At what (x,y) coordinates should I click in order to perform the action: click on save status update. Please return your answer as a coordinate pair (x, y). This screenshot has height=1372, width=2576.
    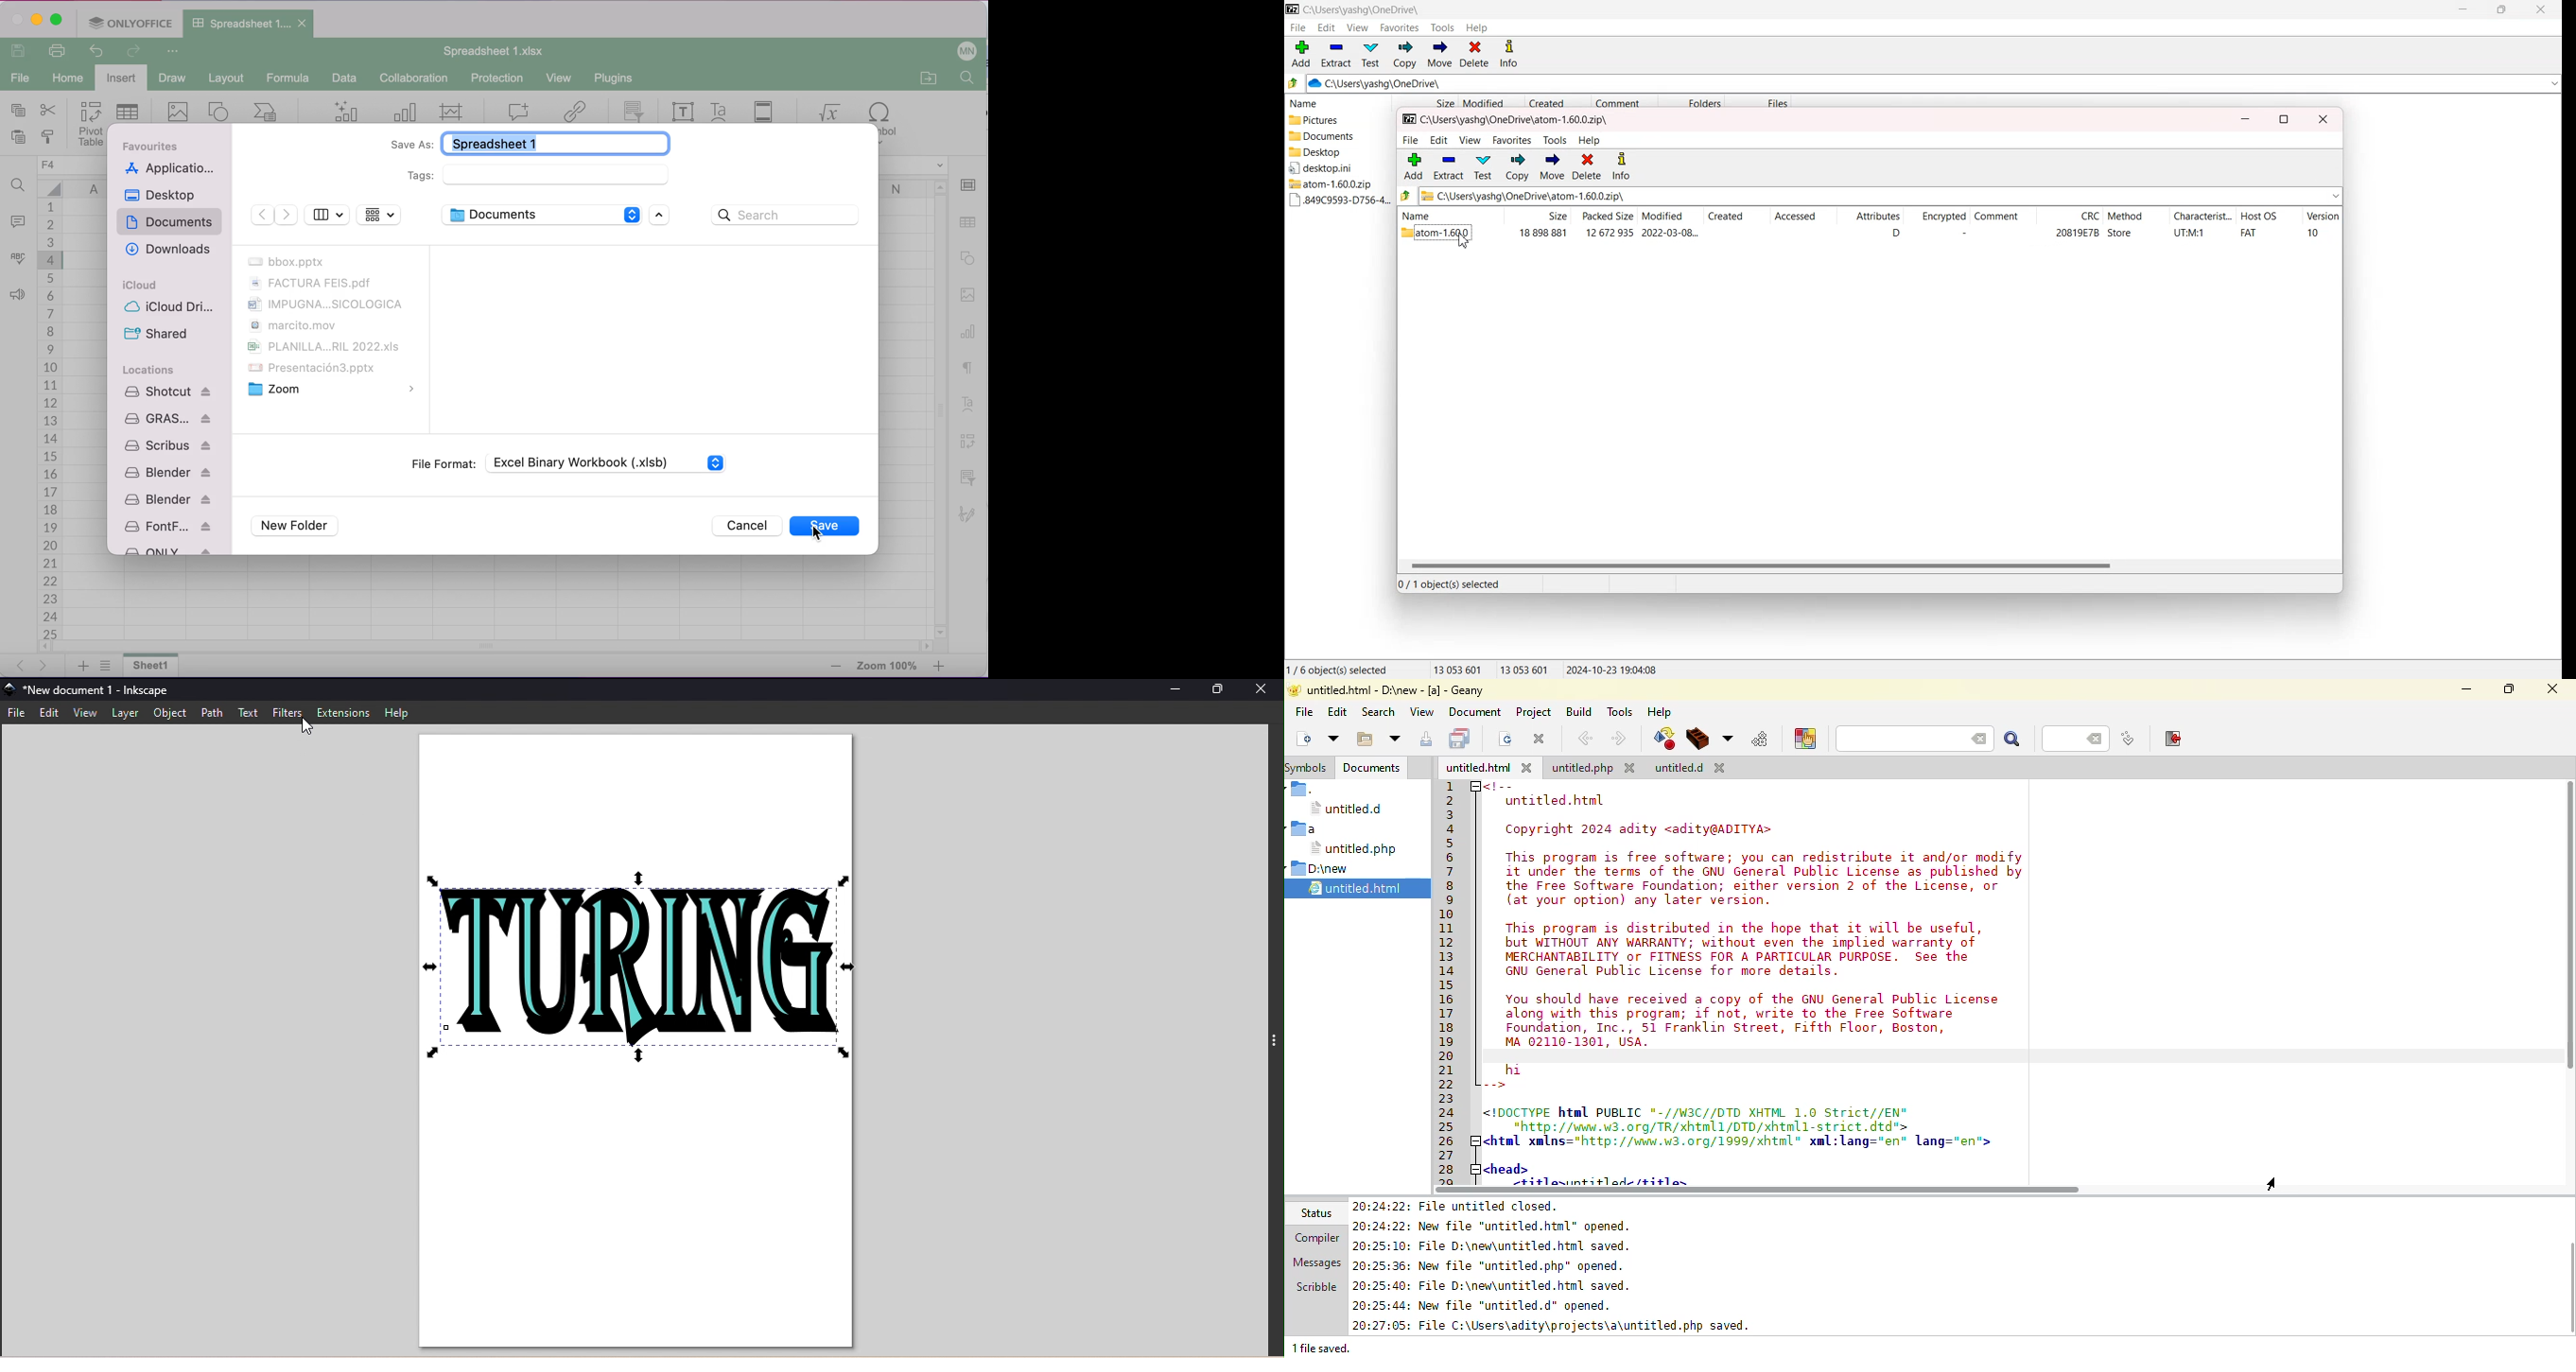
    Looking at the image, I should click on (1558, 1326).